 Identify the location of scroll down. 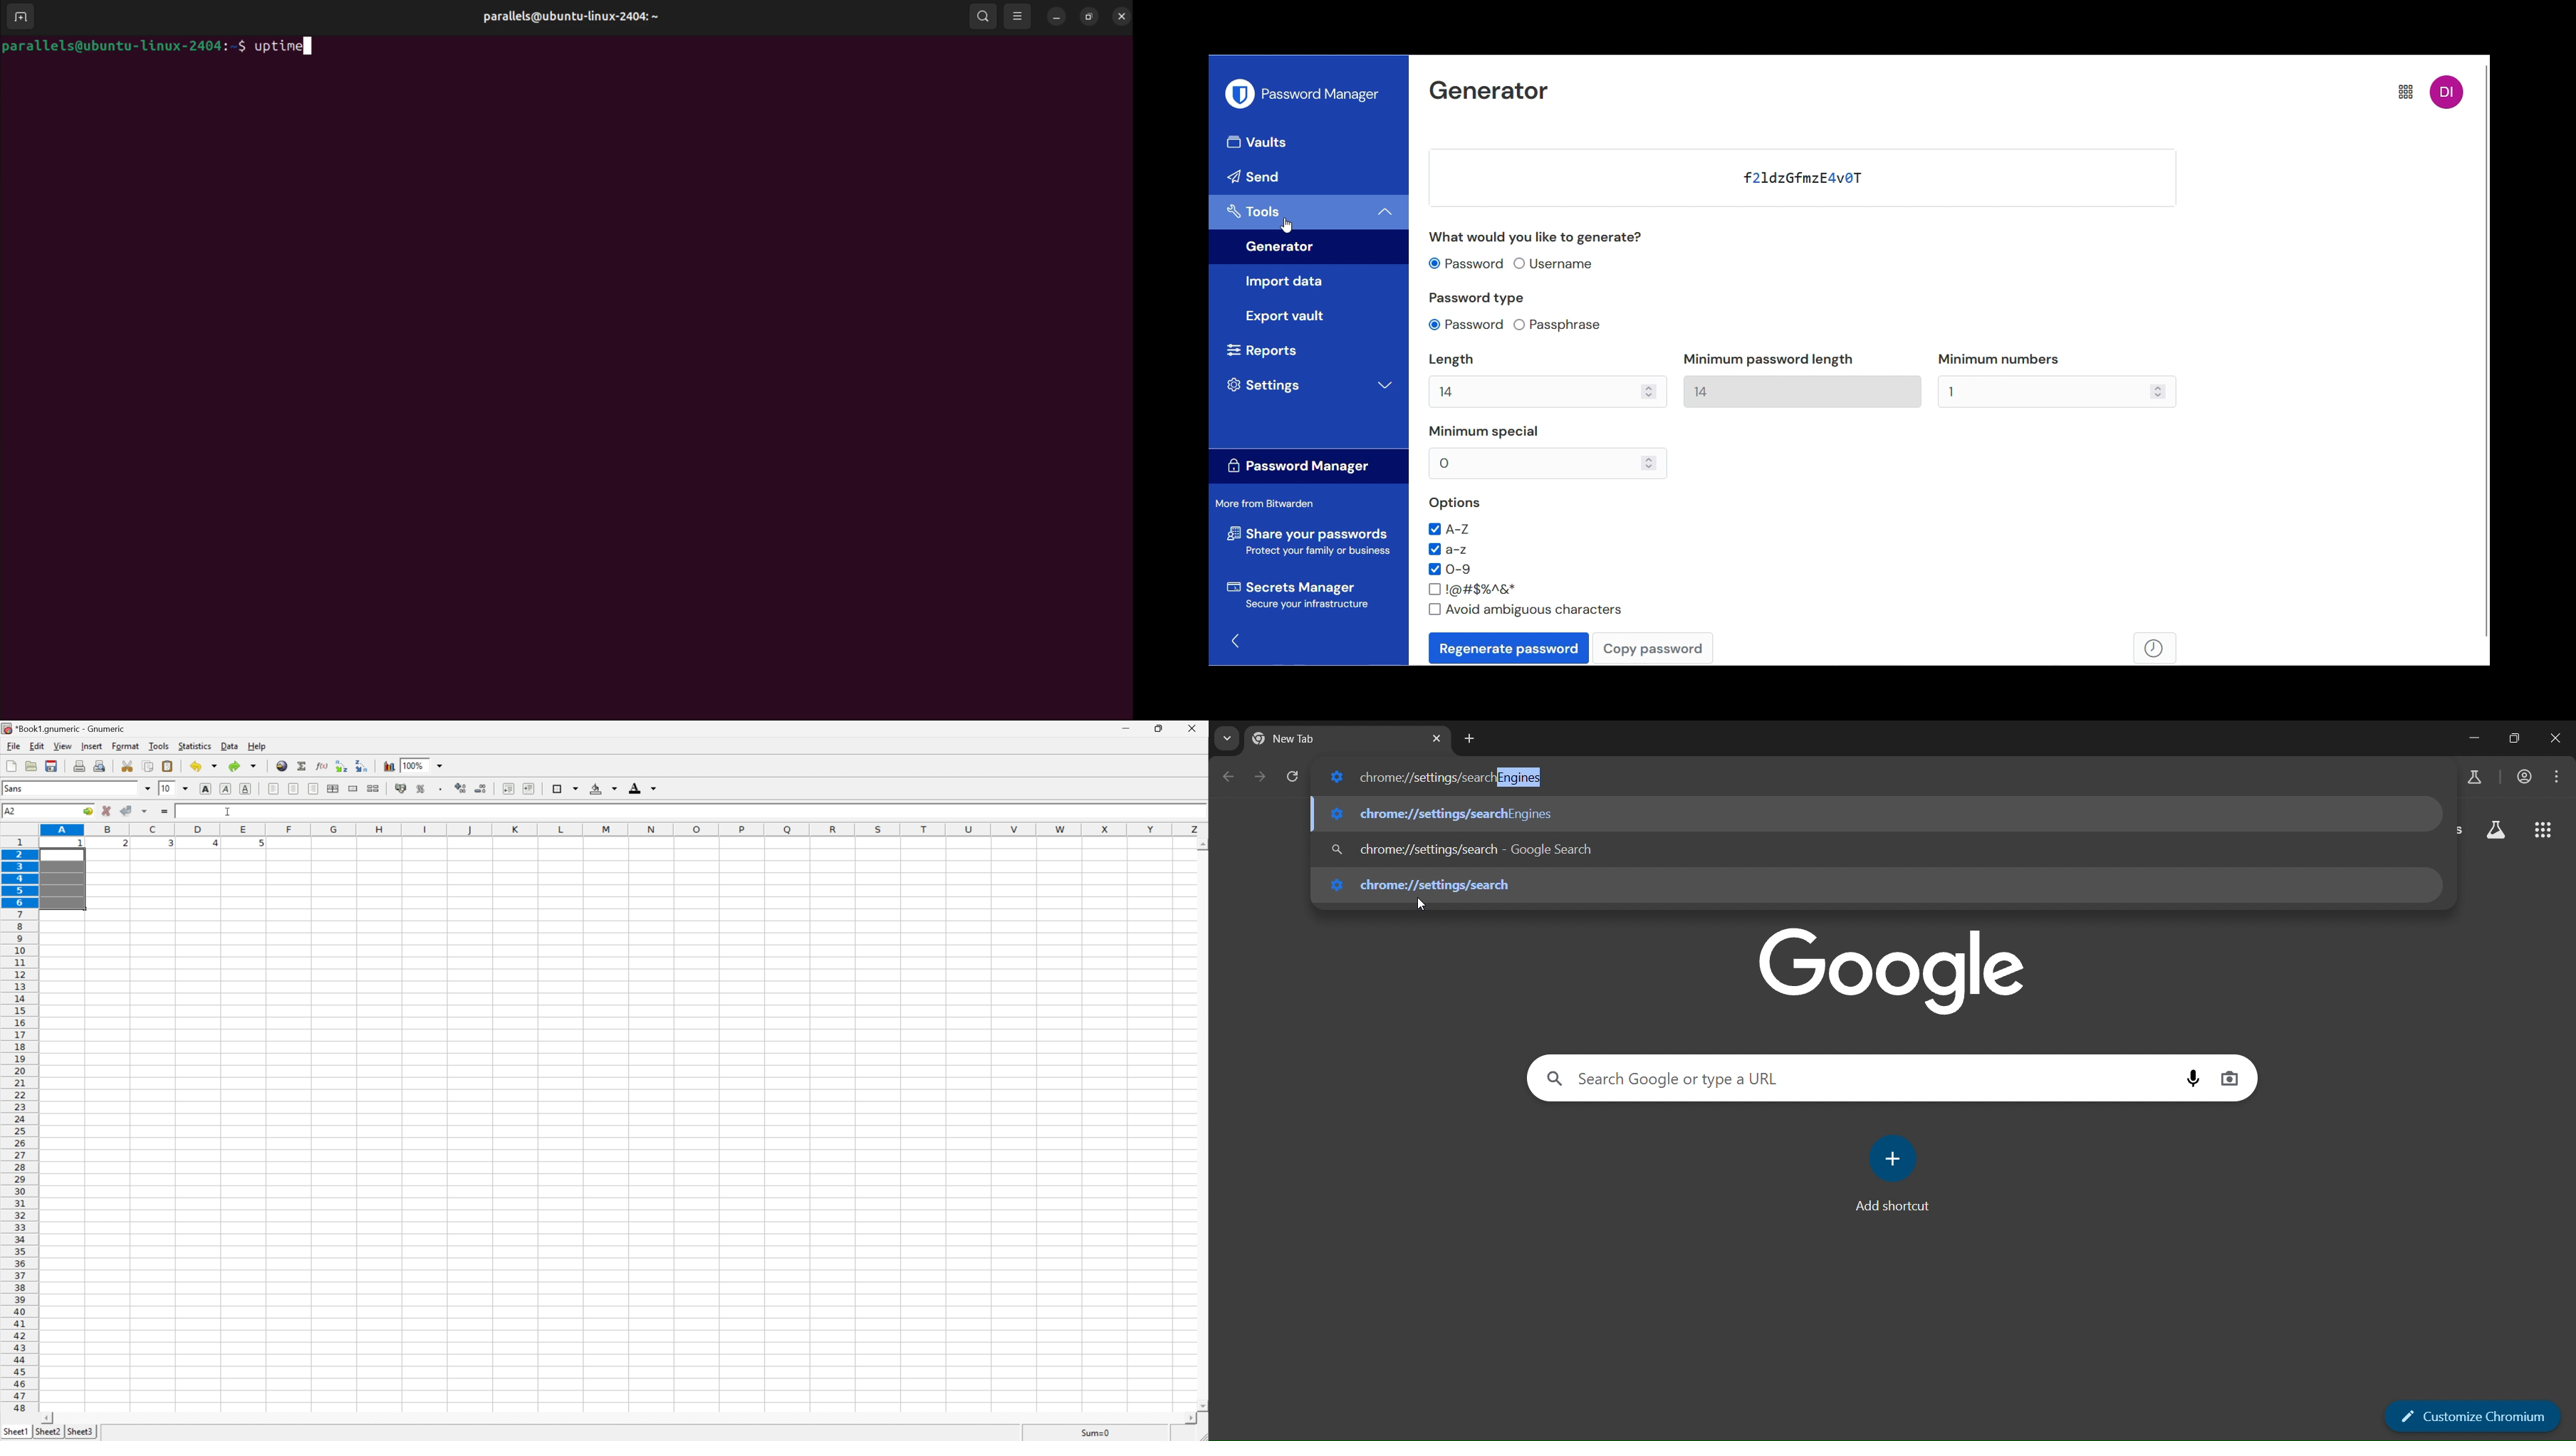
(1202, 1402).